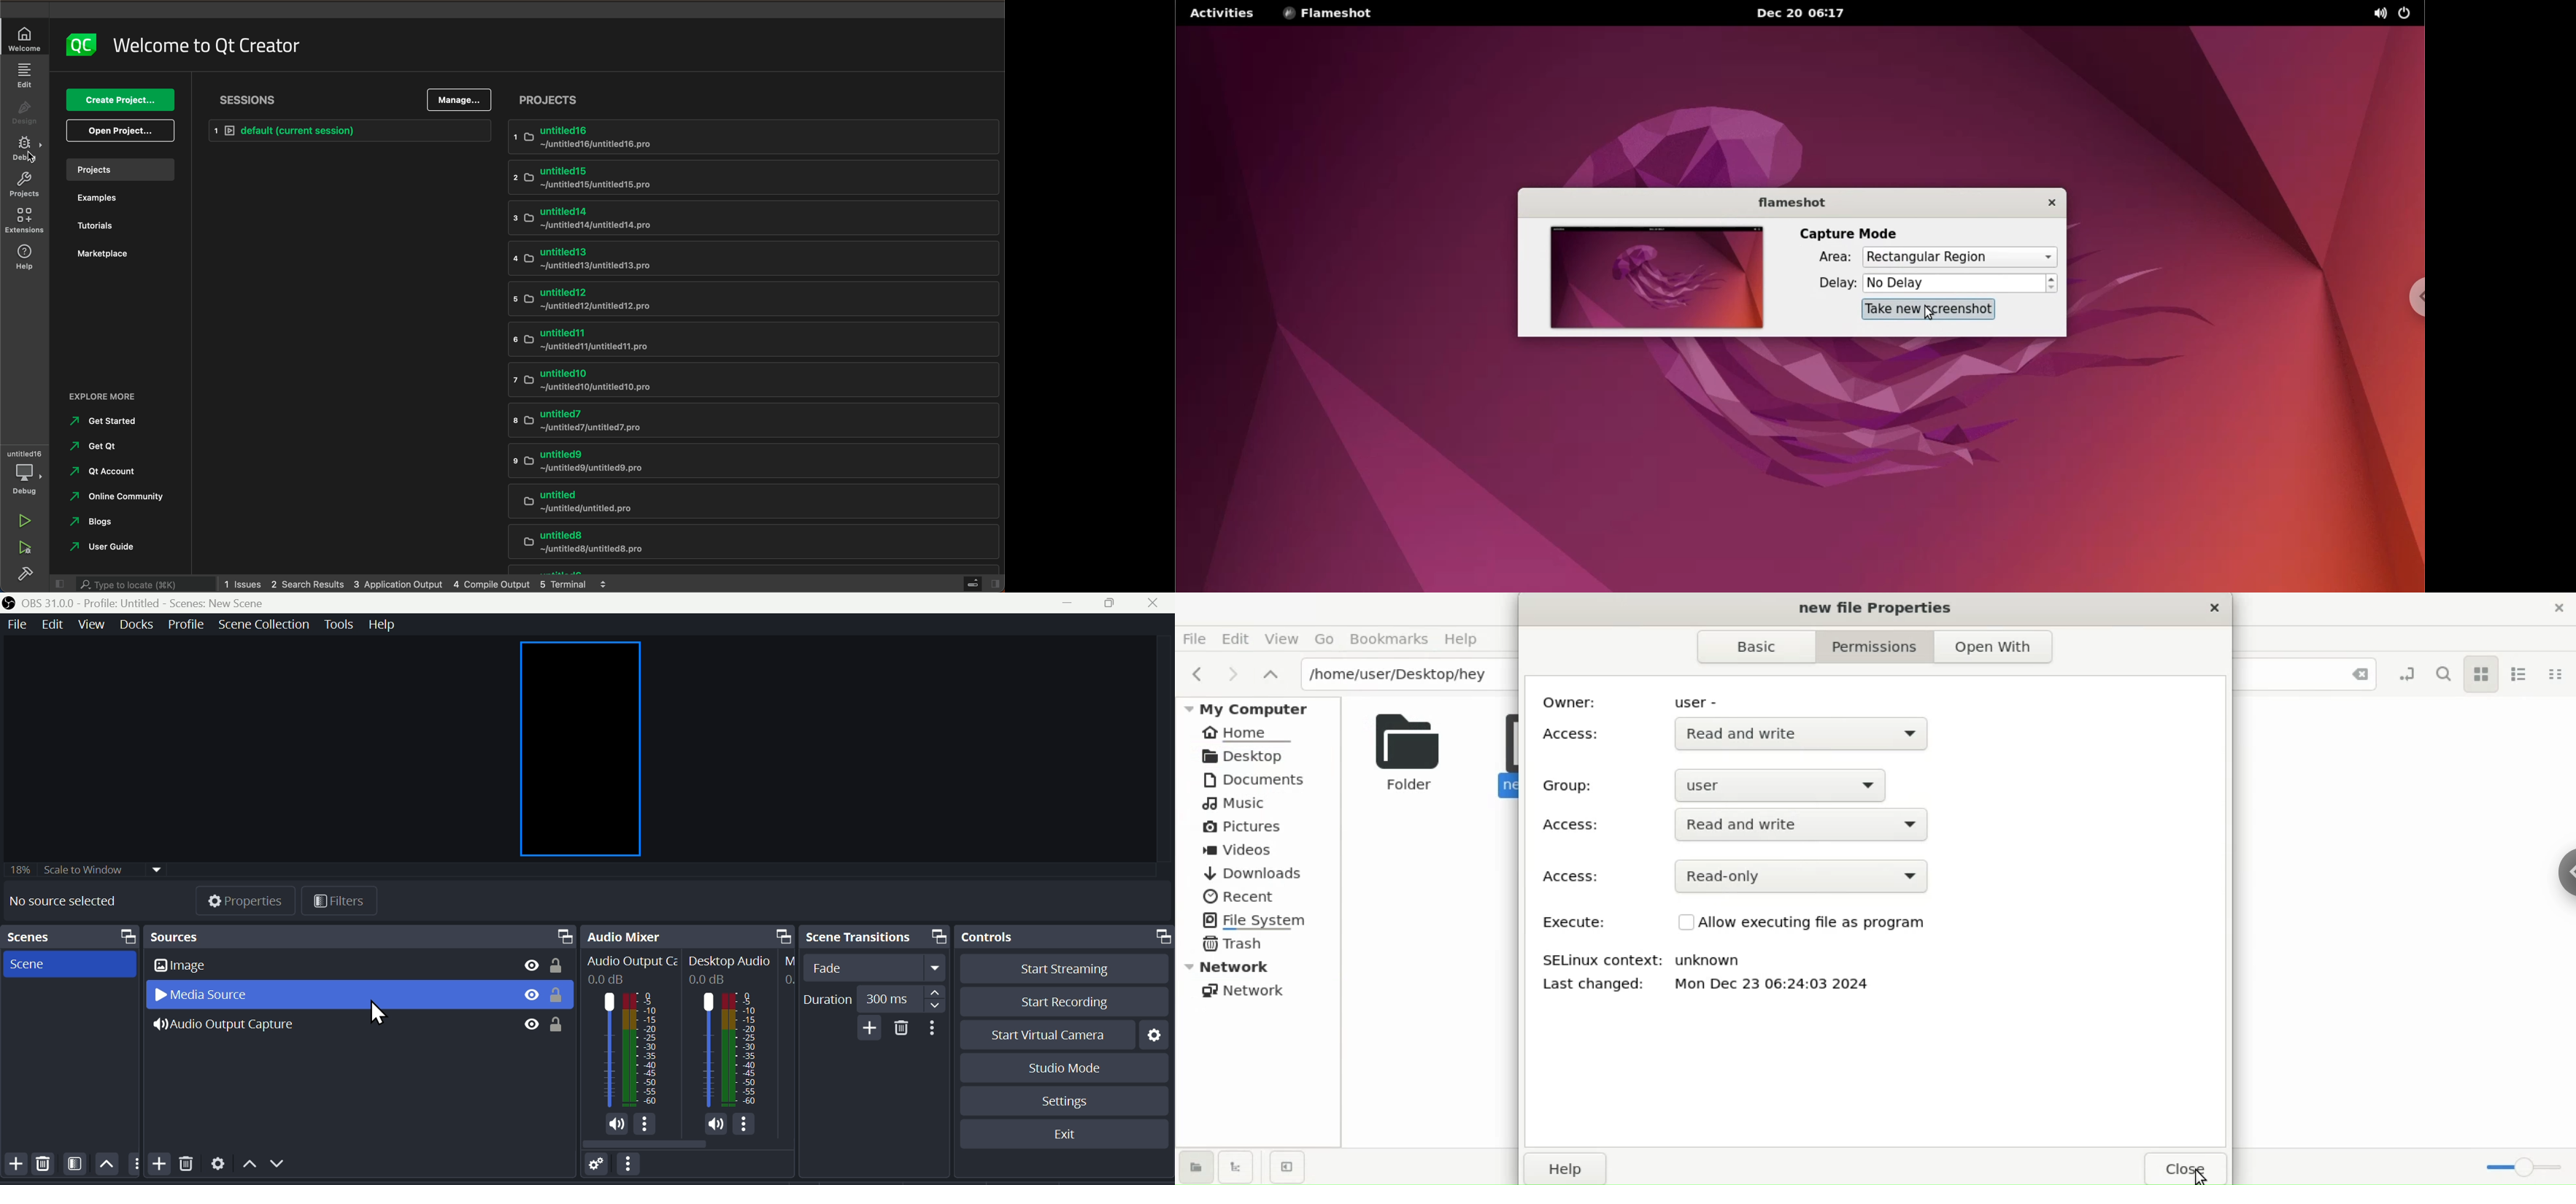 This screenshot has height=1204, width=2576. Describe the element at coordinates (1112, 604) in the screenshot. I see `maximise` at that location.